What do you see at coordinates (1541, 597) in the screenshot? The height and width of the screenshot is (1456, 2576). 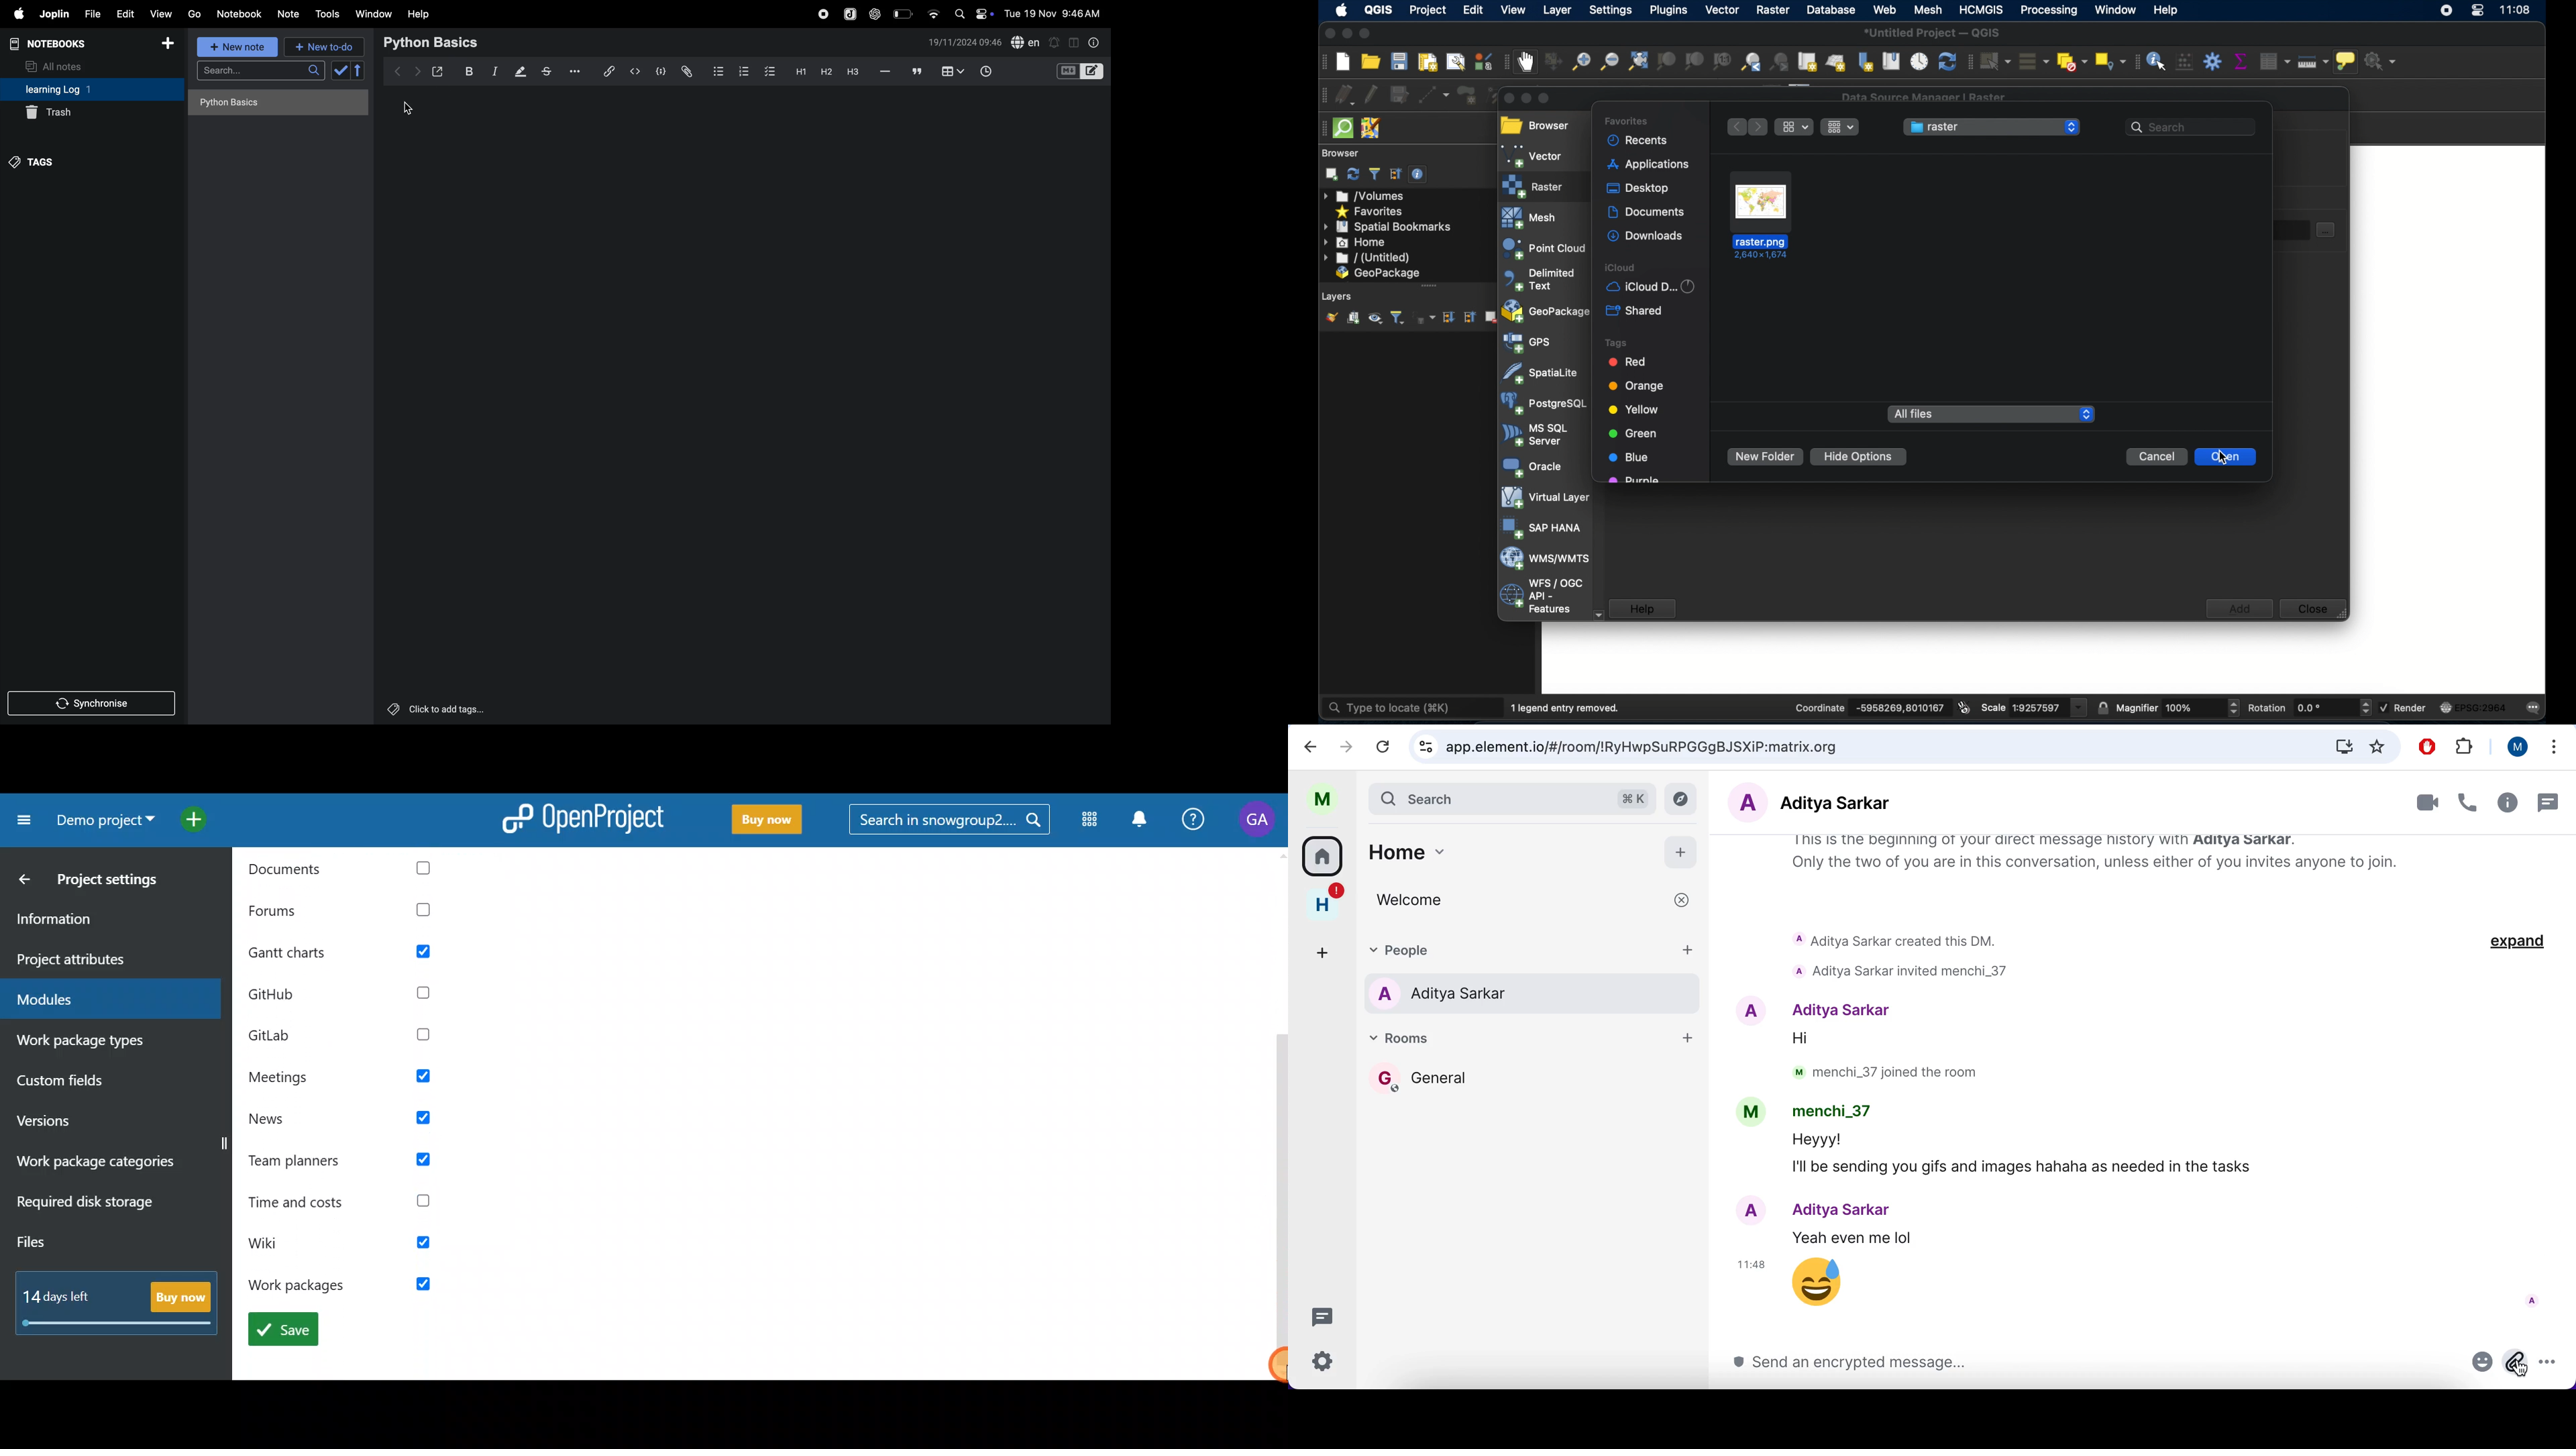 I see `wfs/ogc api - features` at bounding box center [1541, 597].